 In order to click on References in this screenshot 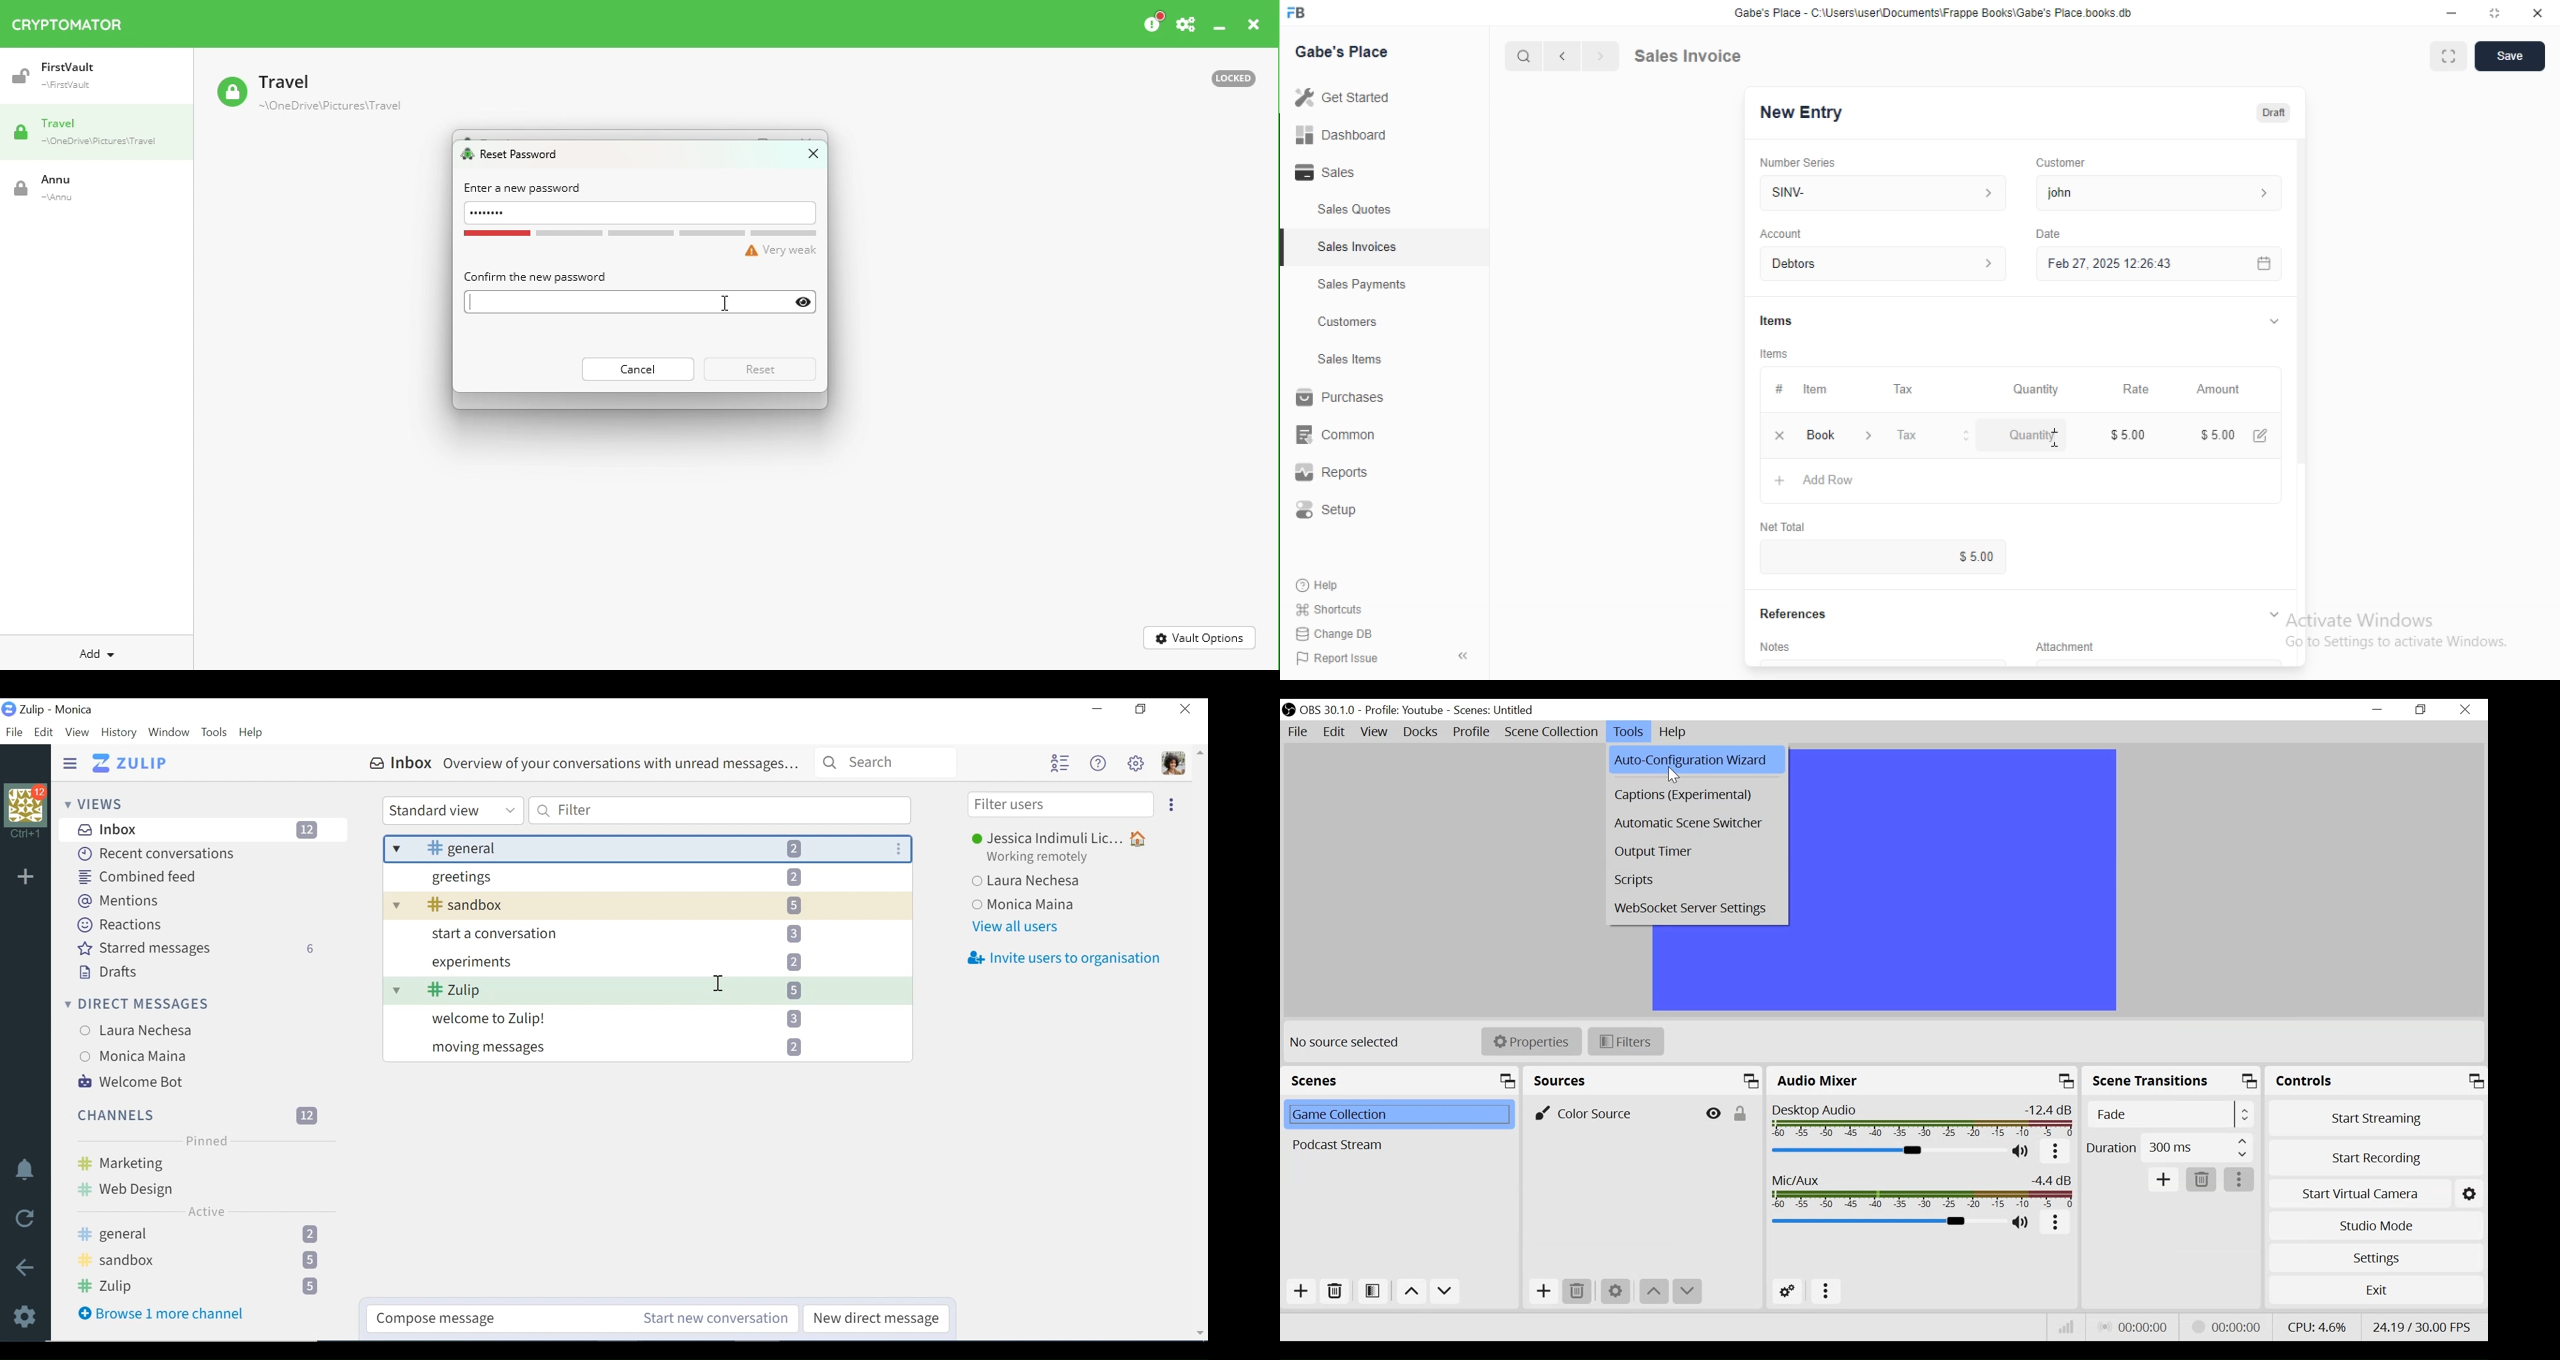, I will do `click(1790, 615)`.